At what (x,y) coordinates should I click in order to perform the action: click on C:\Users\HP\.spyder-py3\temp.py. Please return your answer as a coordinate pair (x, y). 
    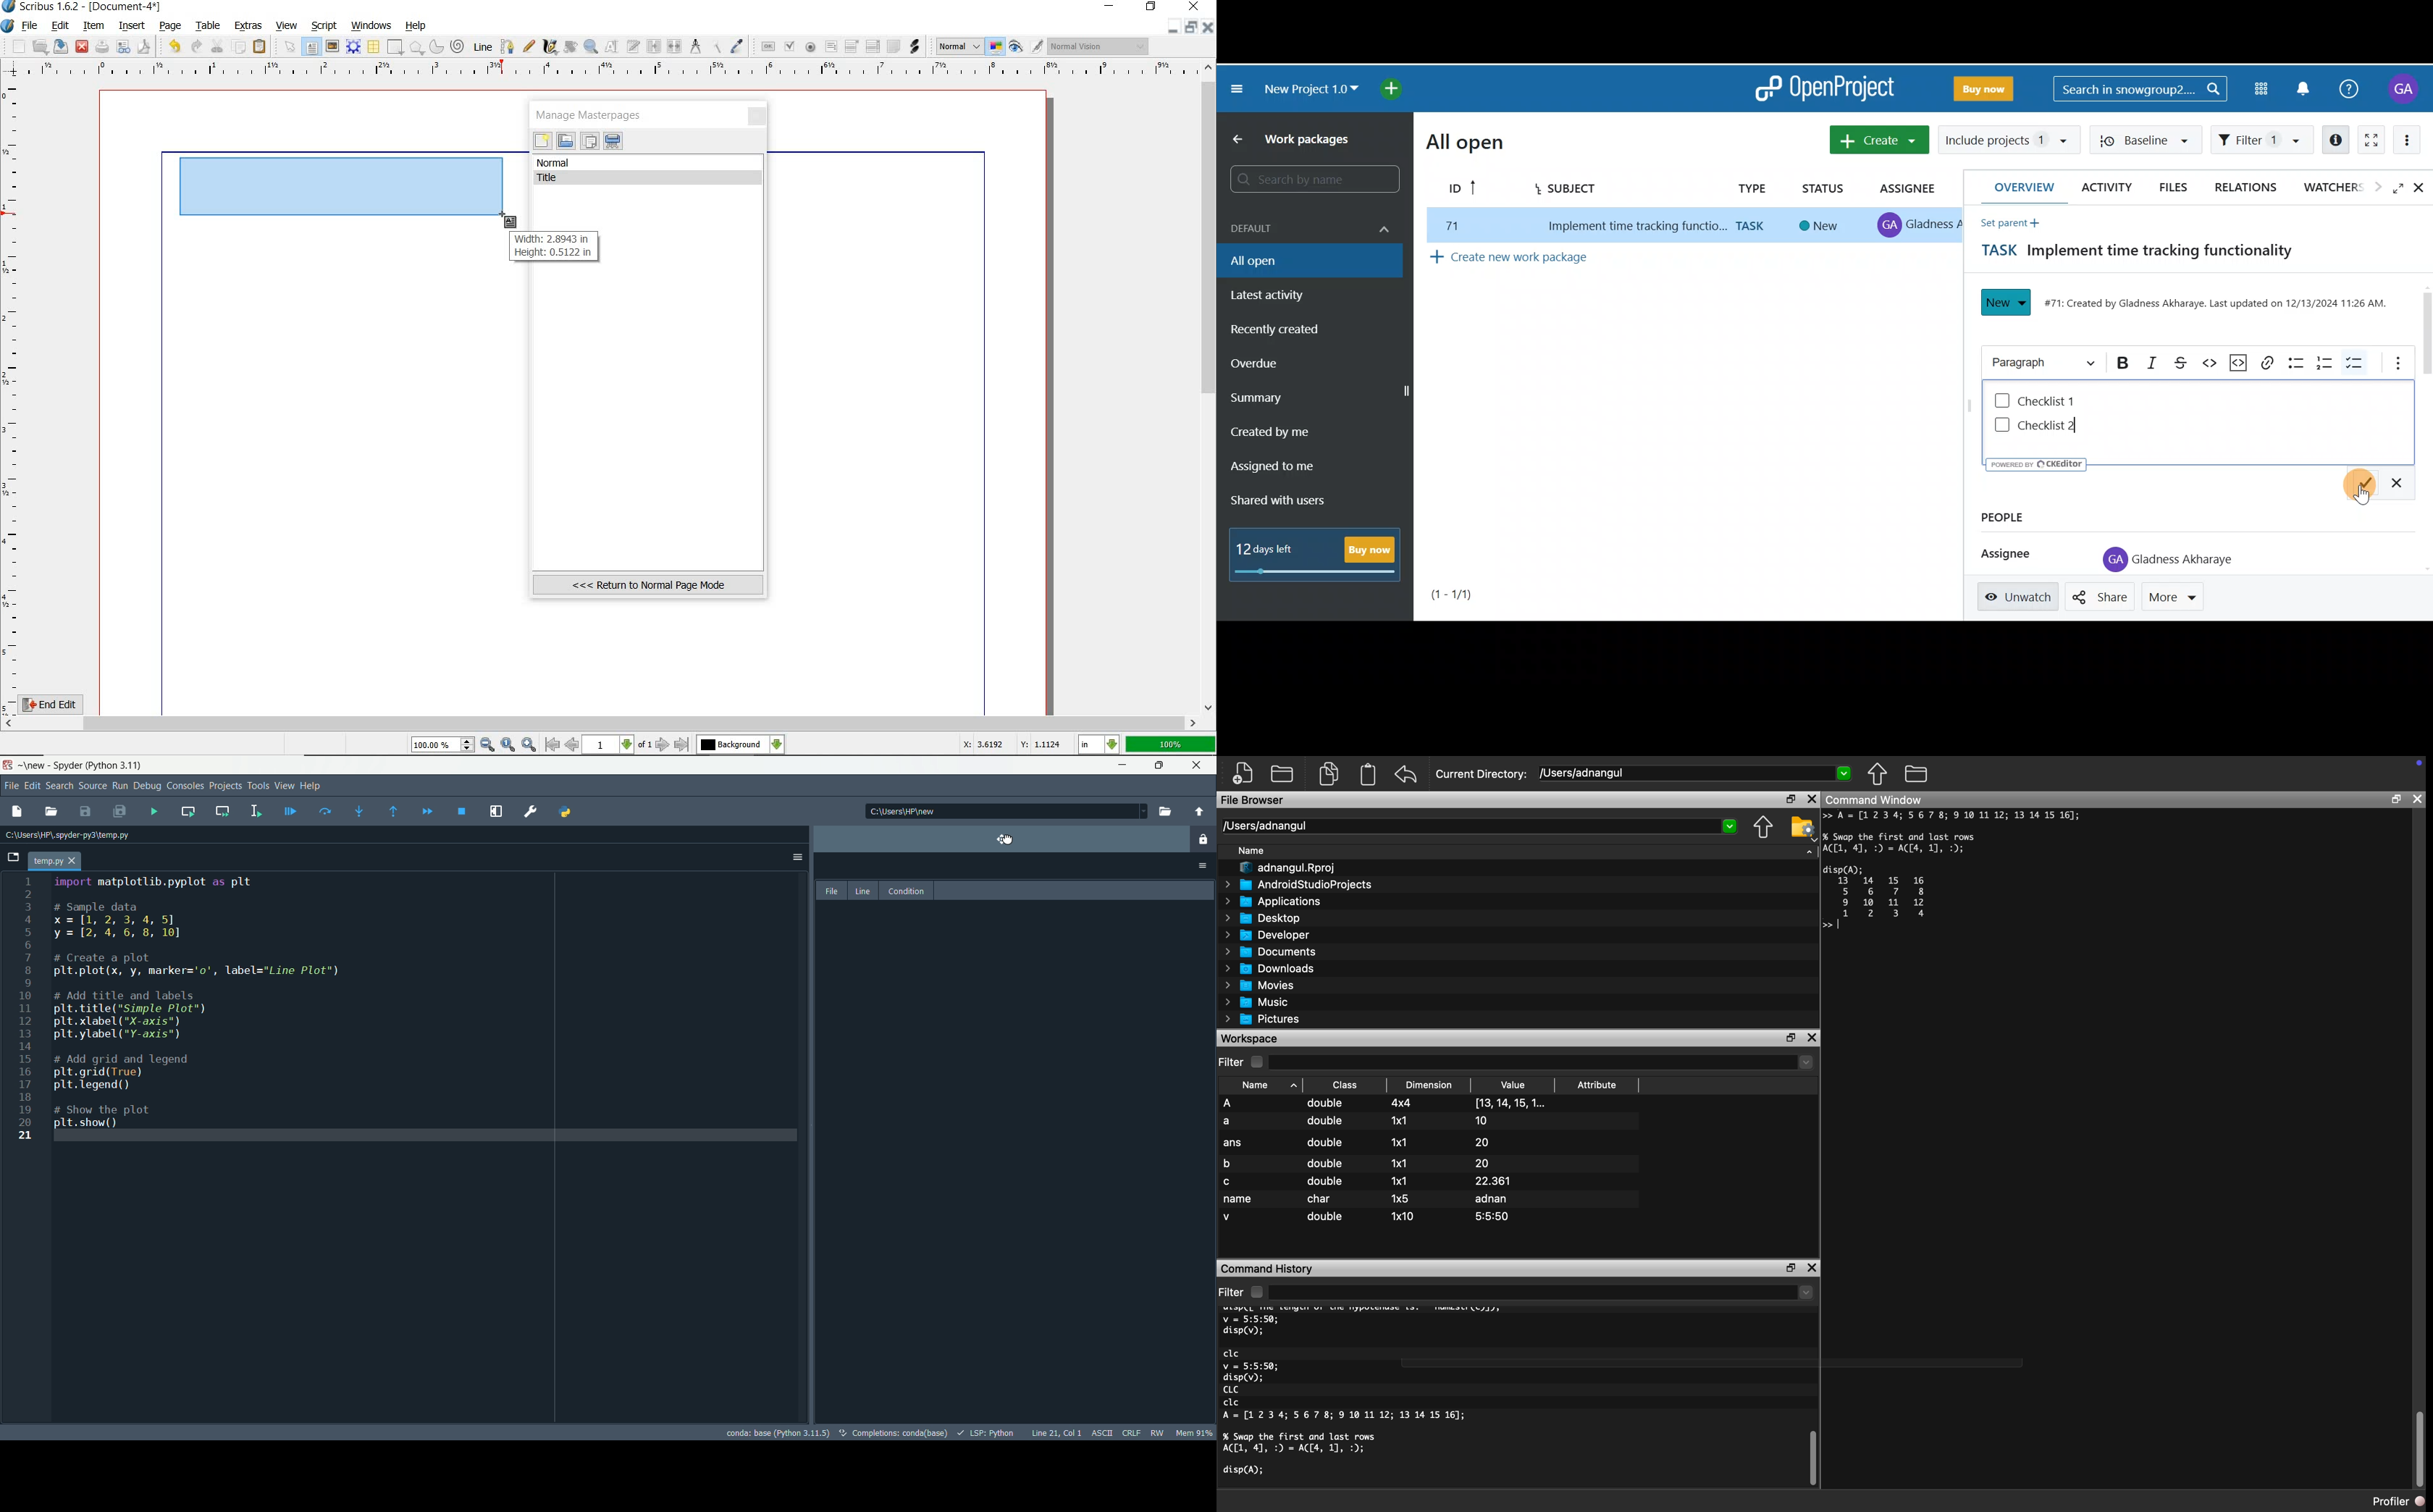
    Looking at the image, I should click on (79, 835).